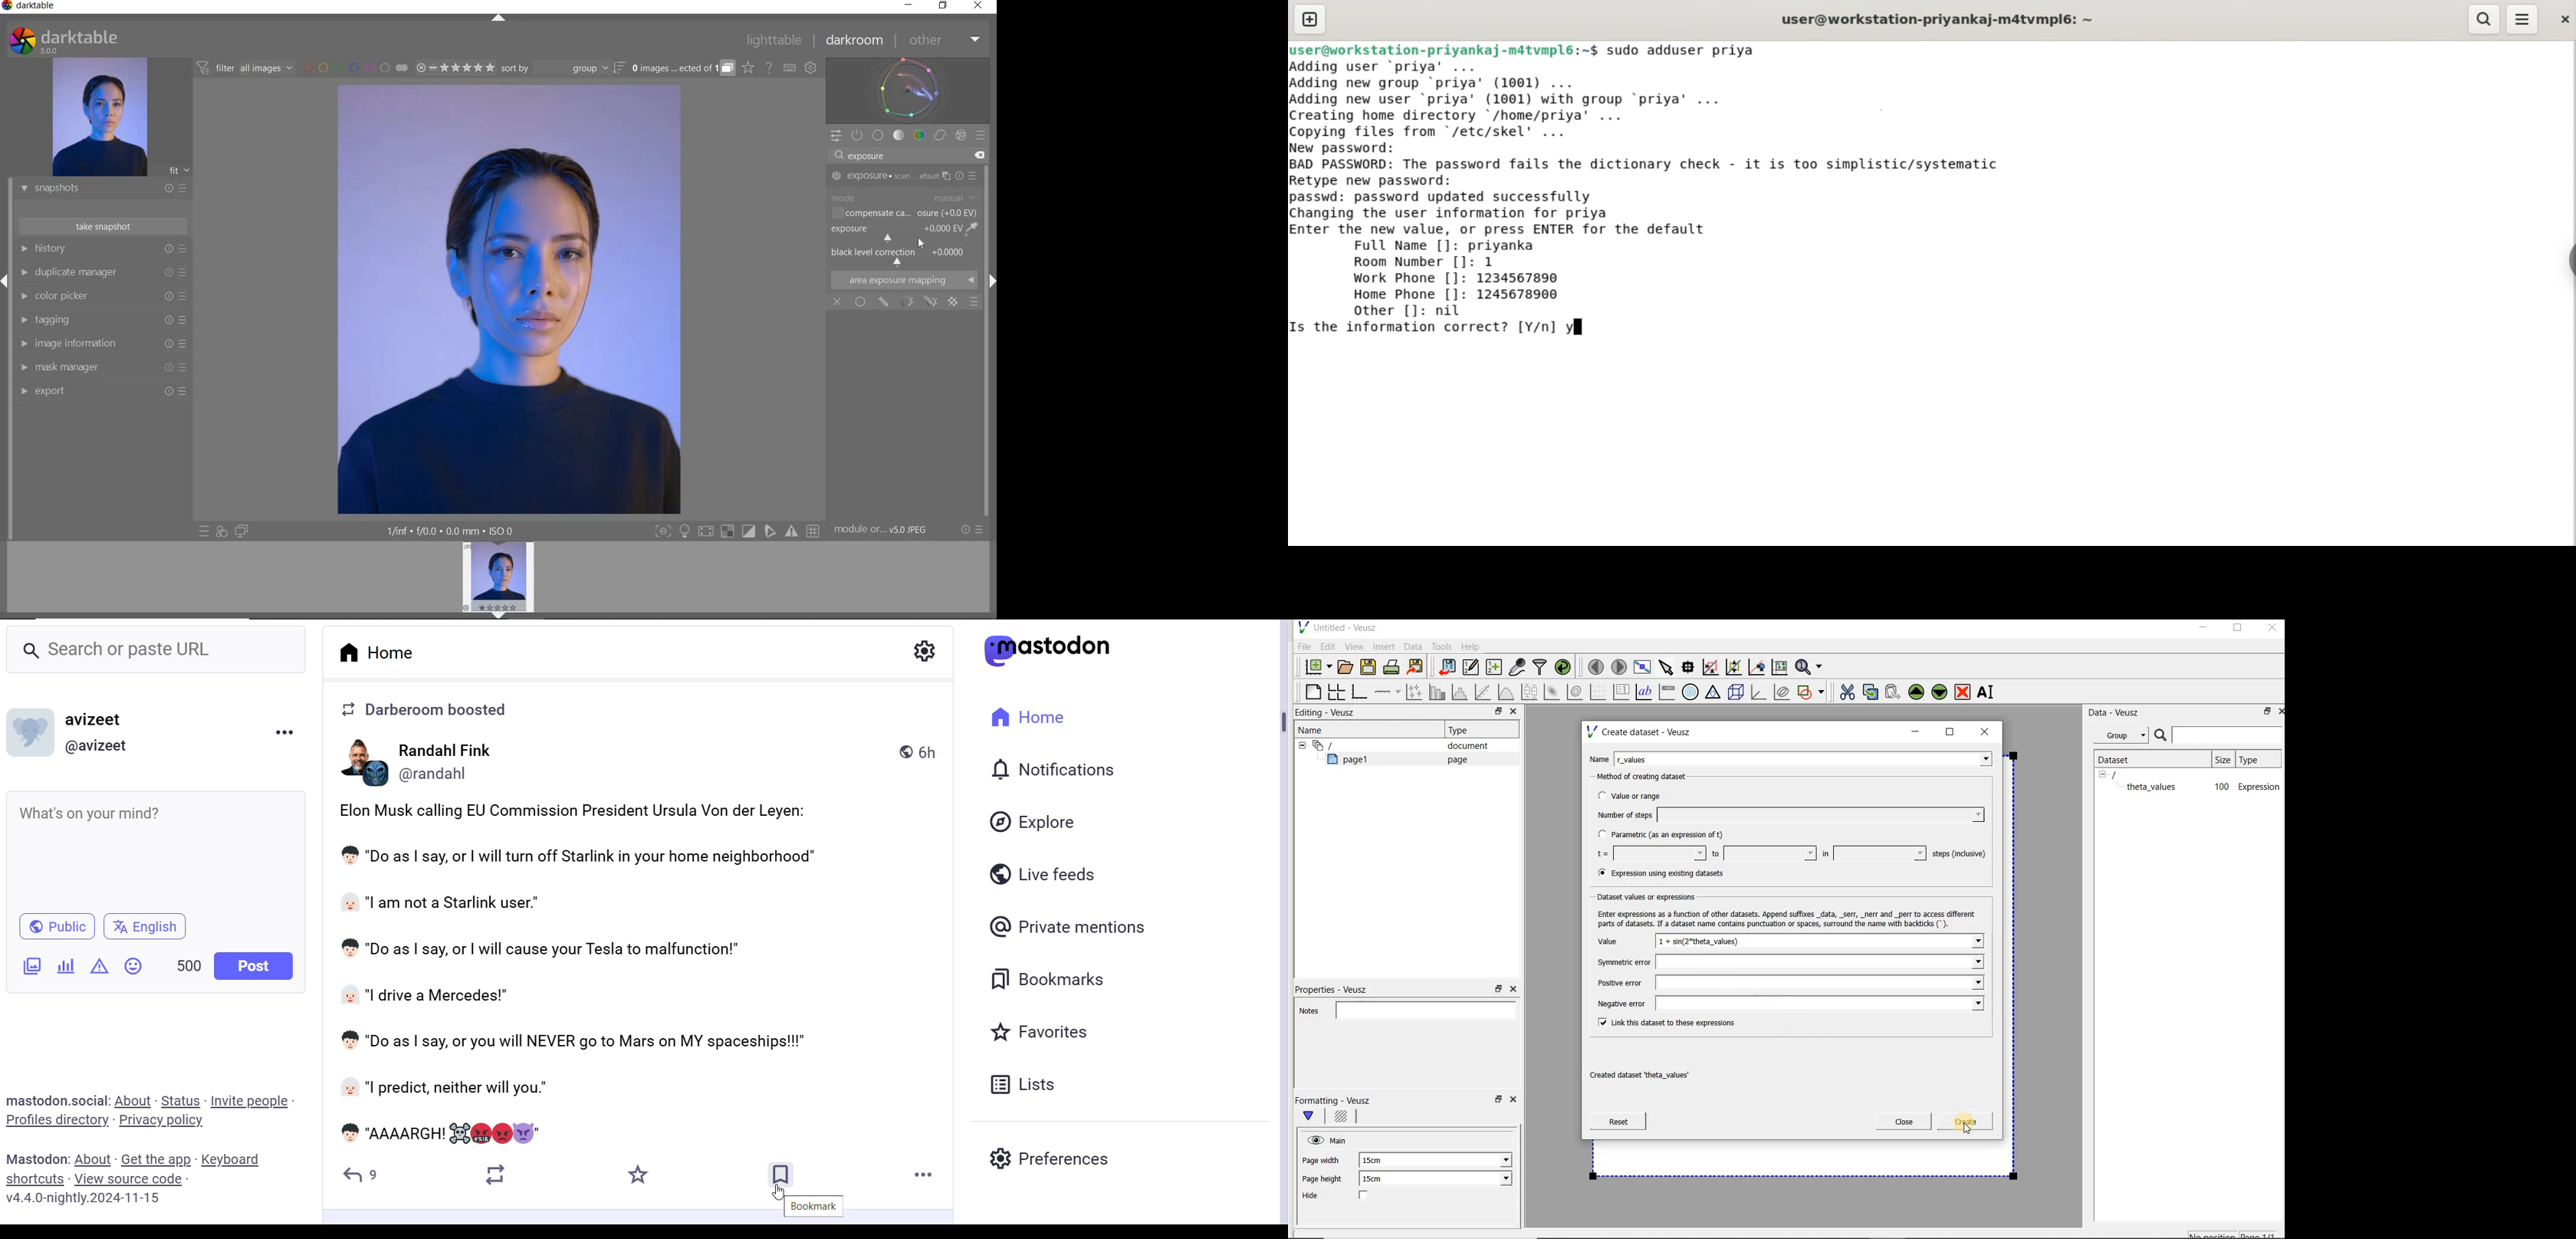 The height and width of the screenshot is (1260, 2576). Describe the element at coordinates (902, 279) in the screenshot. I see `AREA EXPOSURE MAPPING` at that location.